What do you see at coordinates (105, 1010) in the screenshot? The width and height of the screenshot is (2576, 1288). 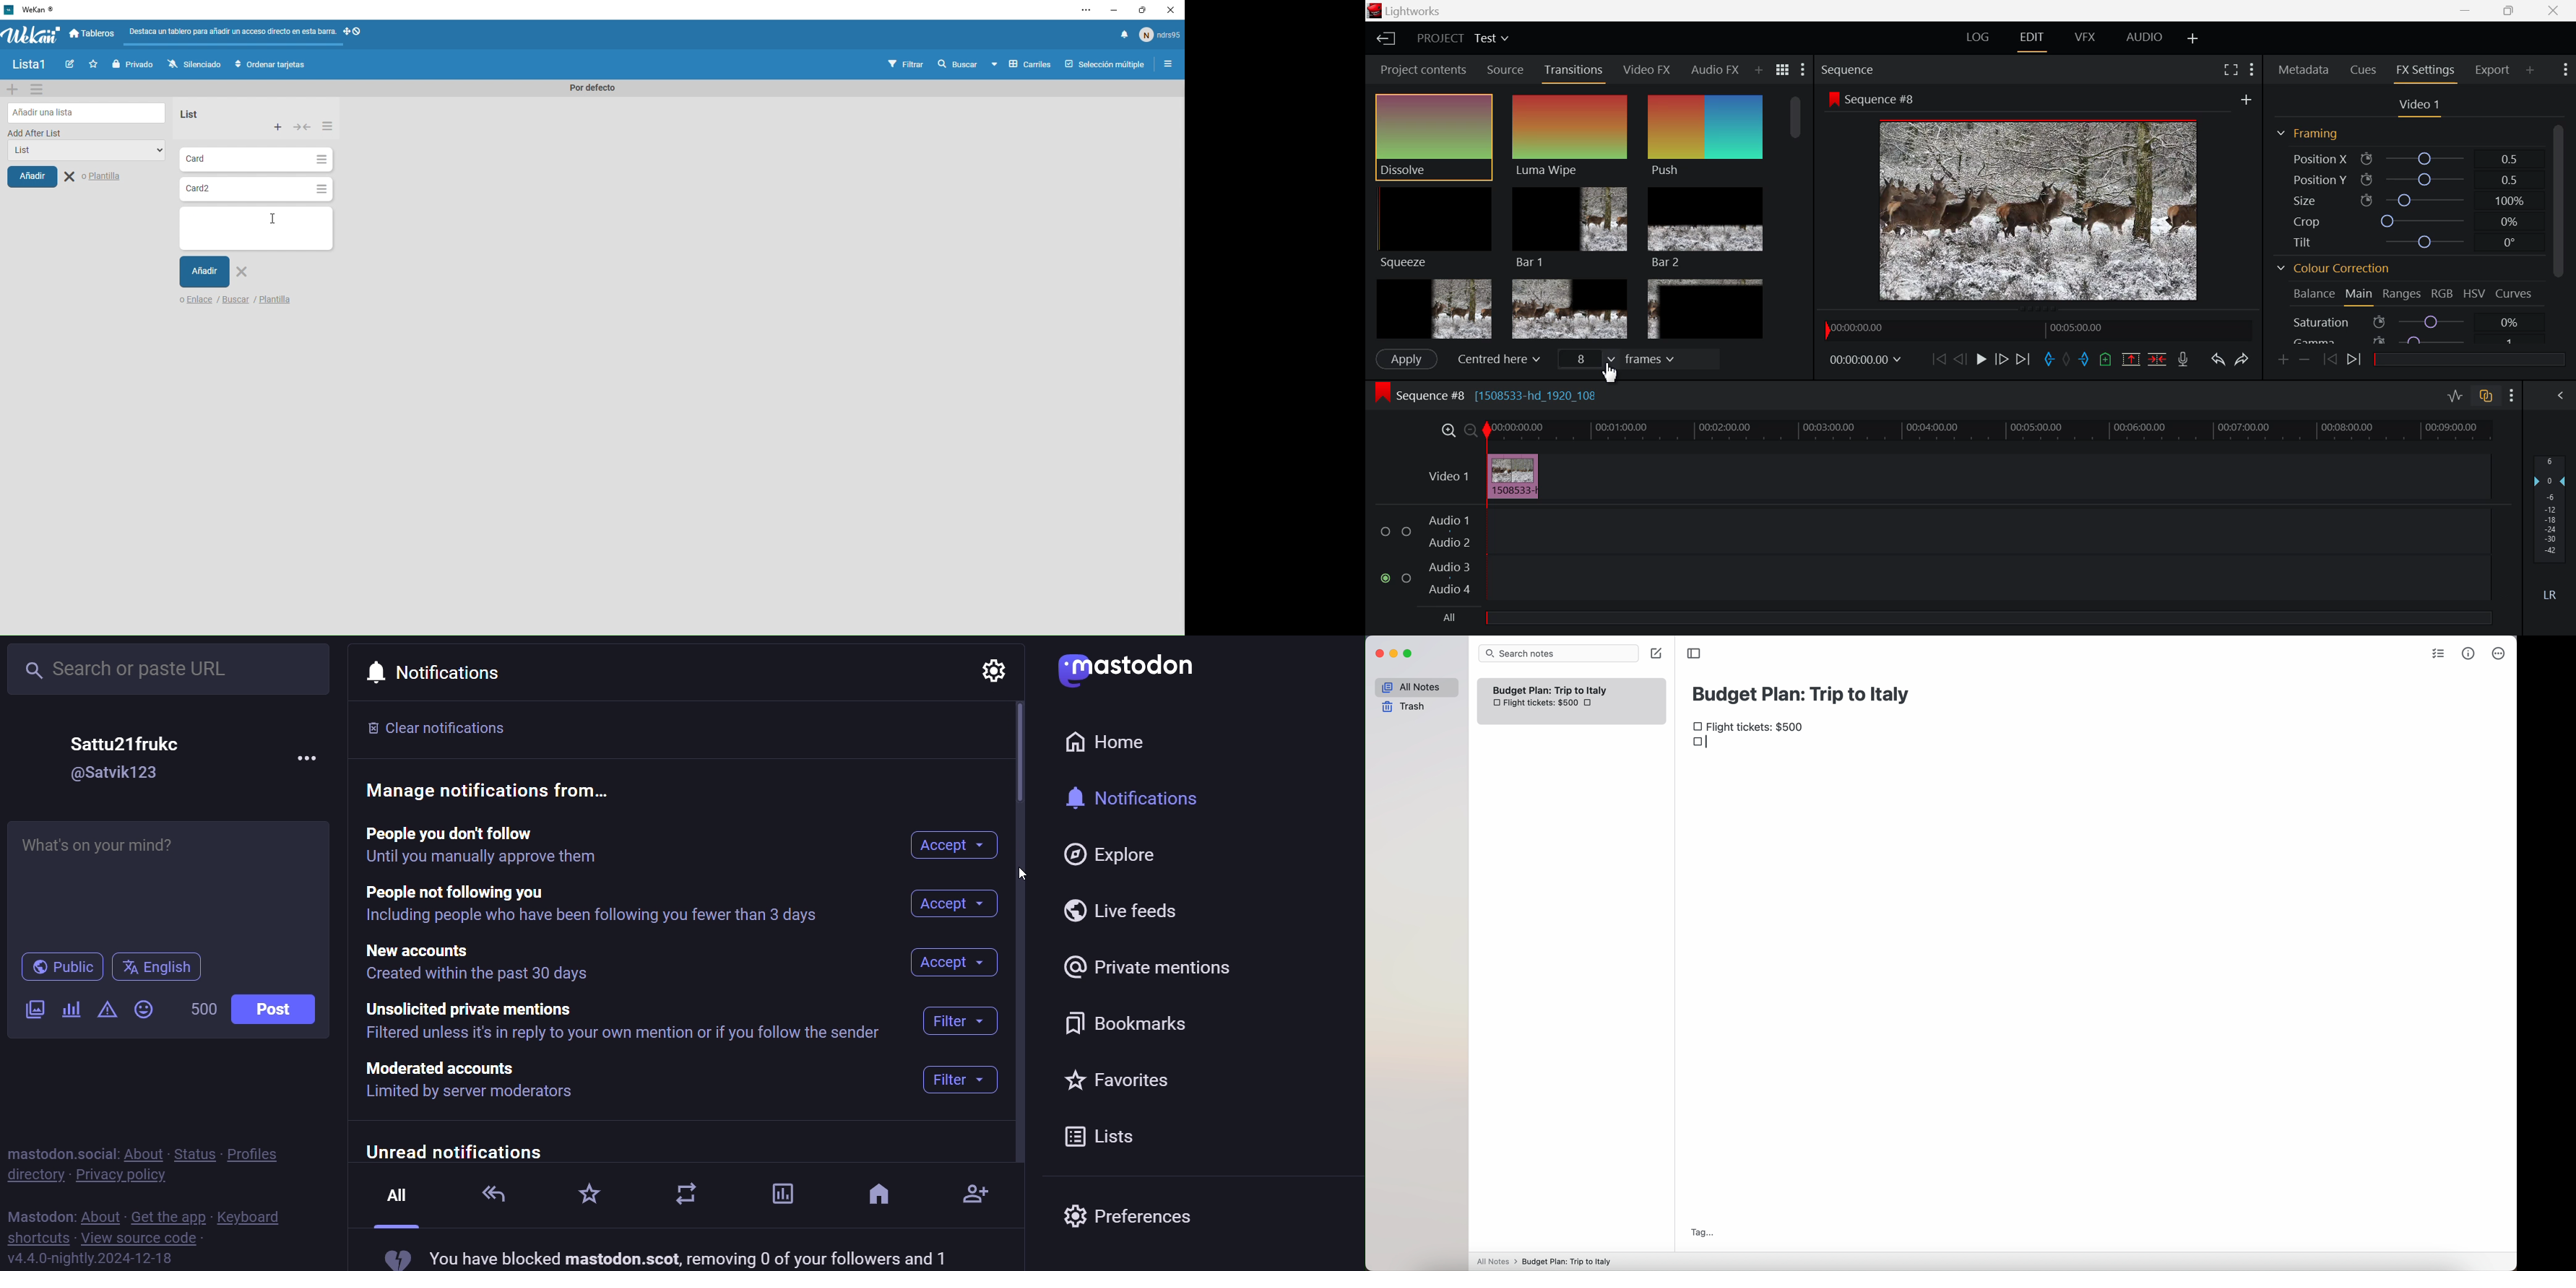 I see `content warning` at bounding box center [105, 1010].